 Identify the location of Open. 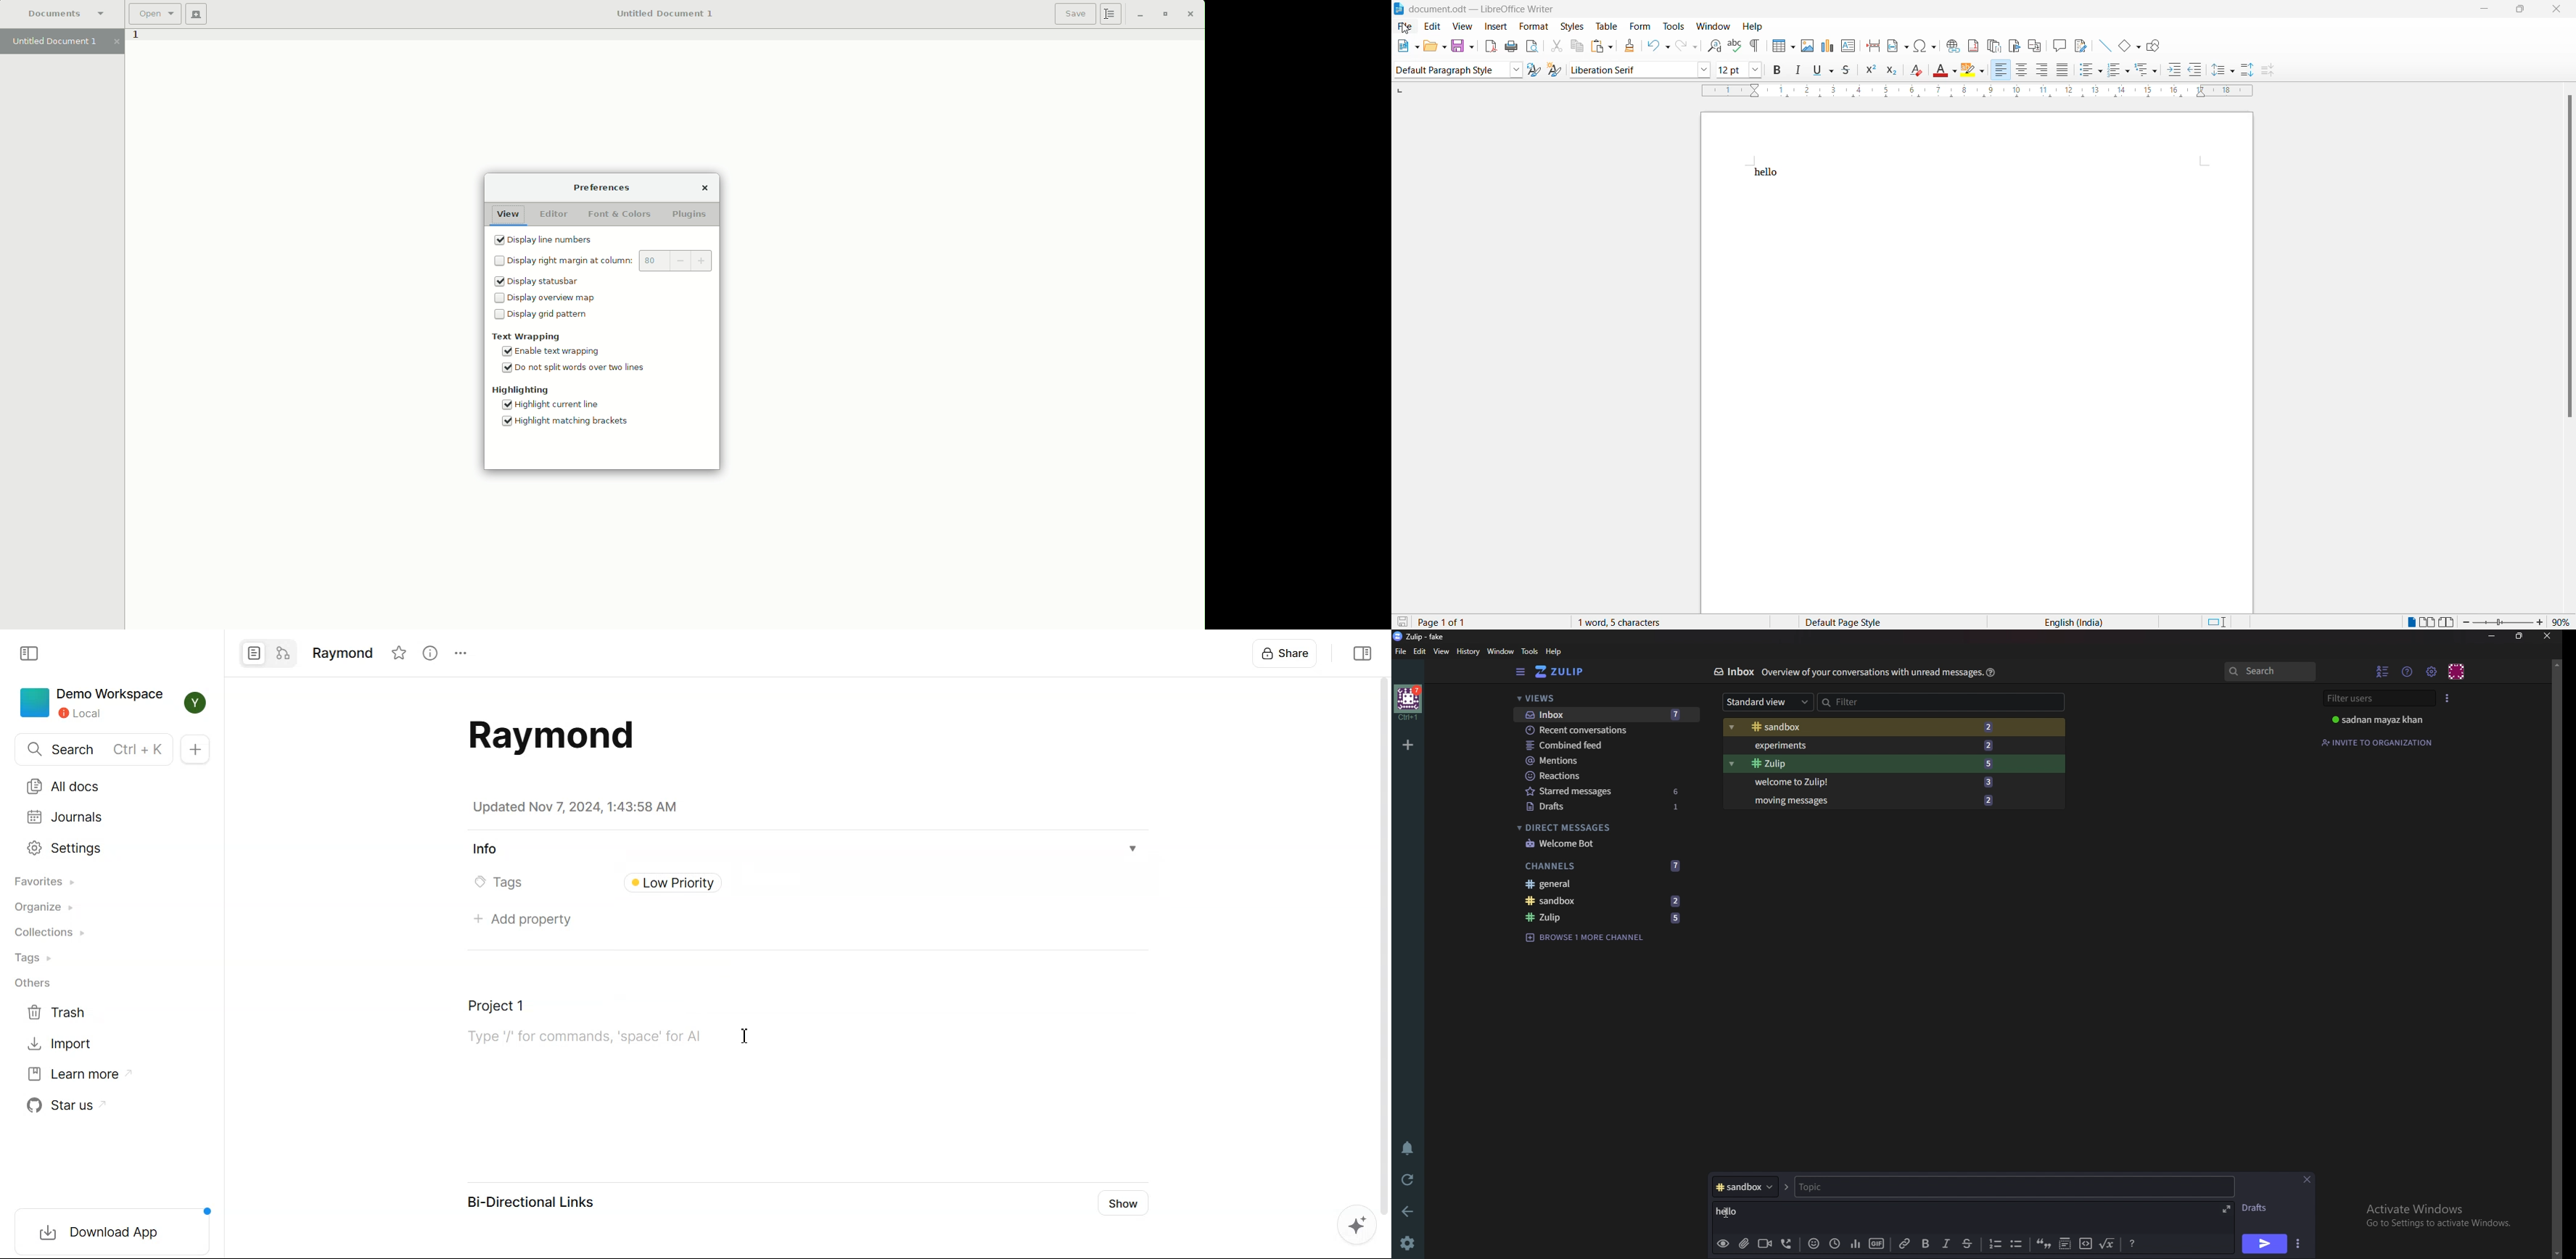
(154, 14).